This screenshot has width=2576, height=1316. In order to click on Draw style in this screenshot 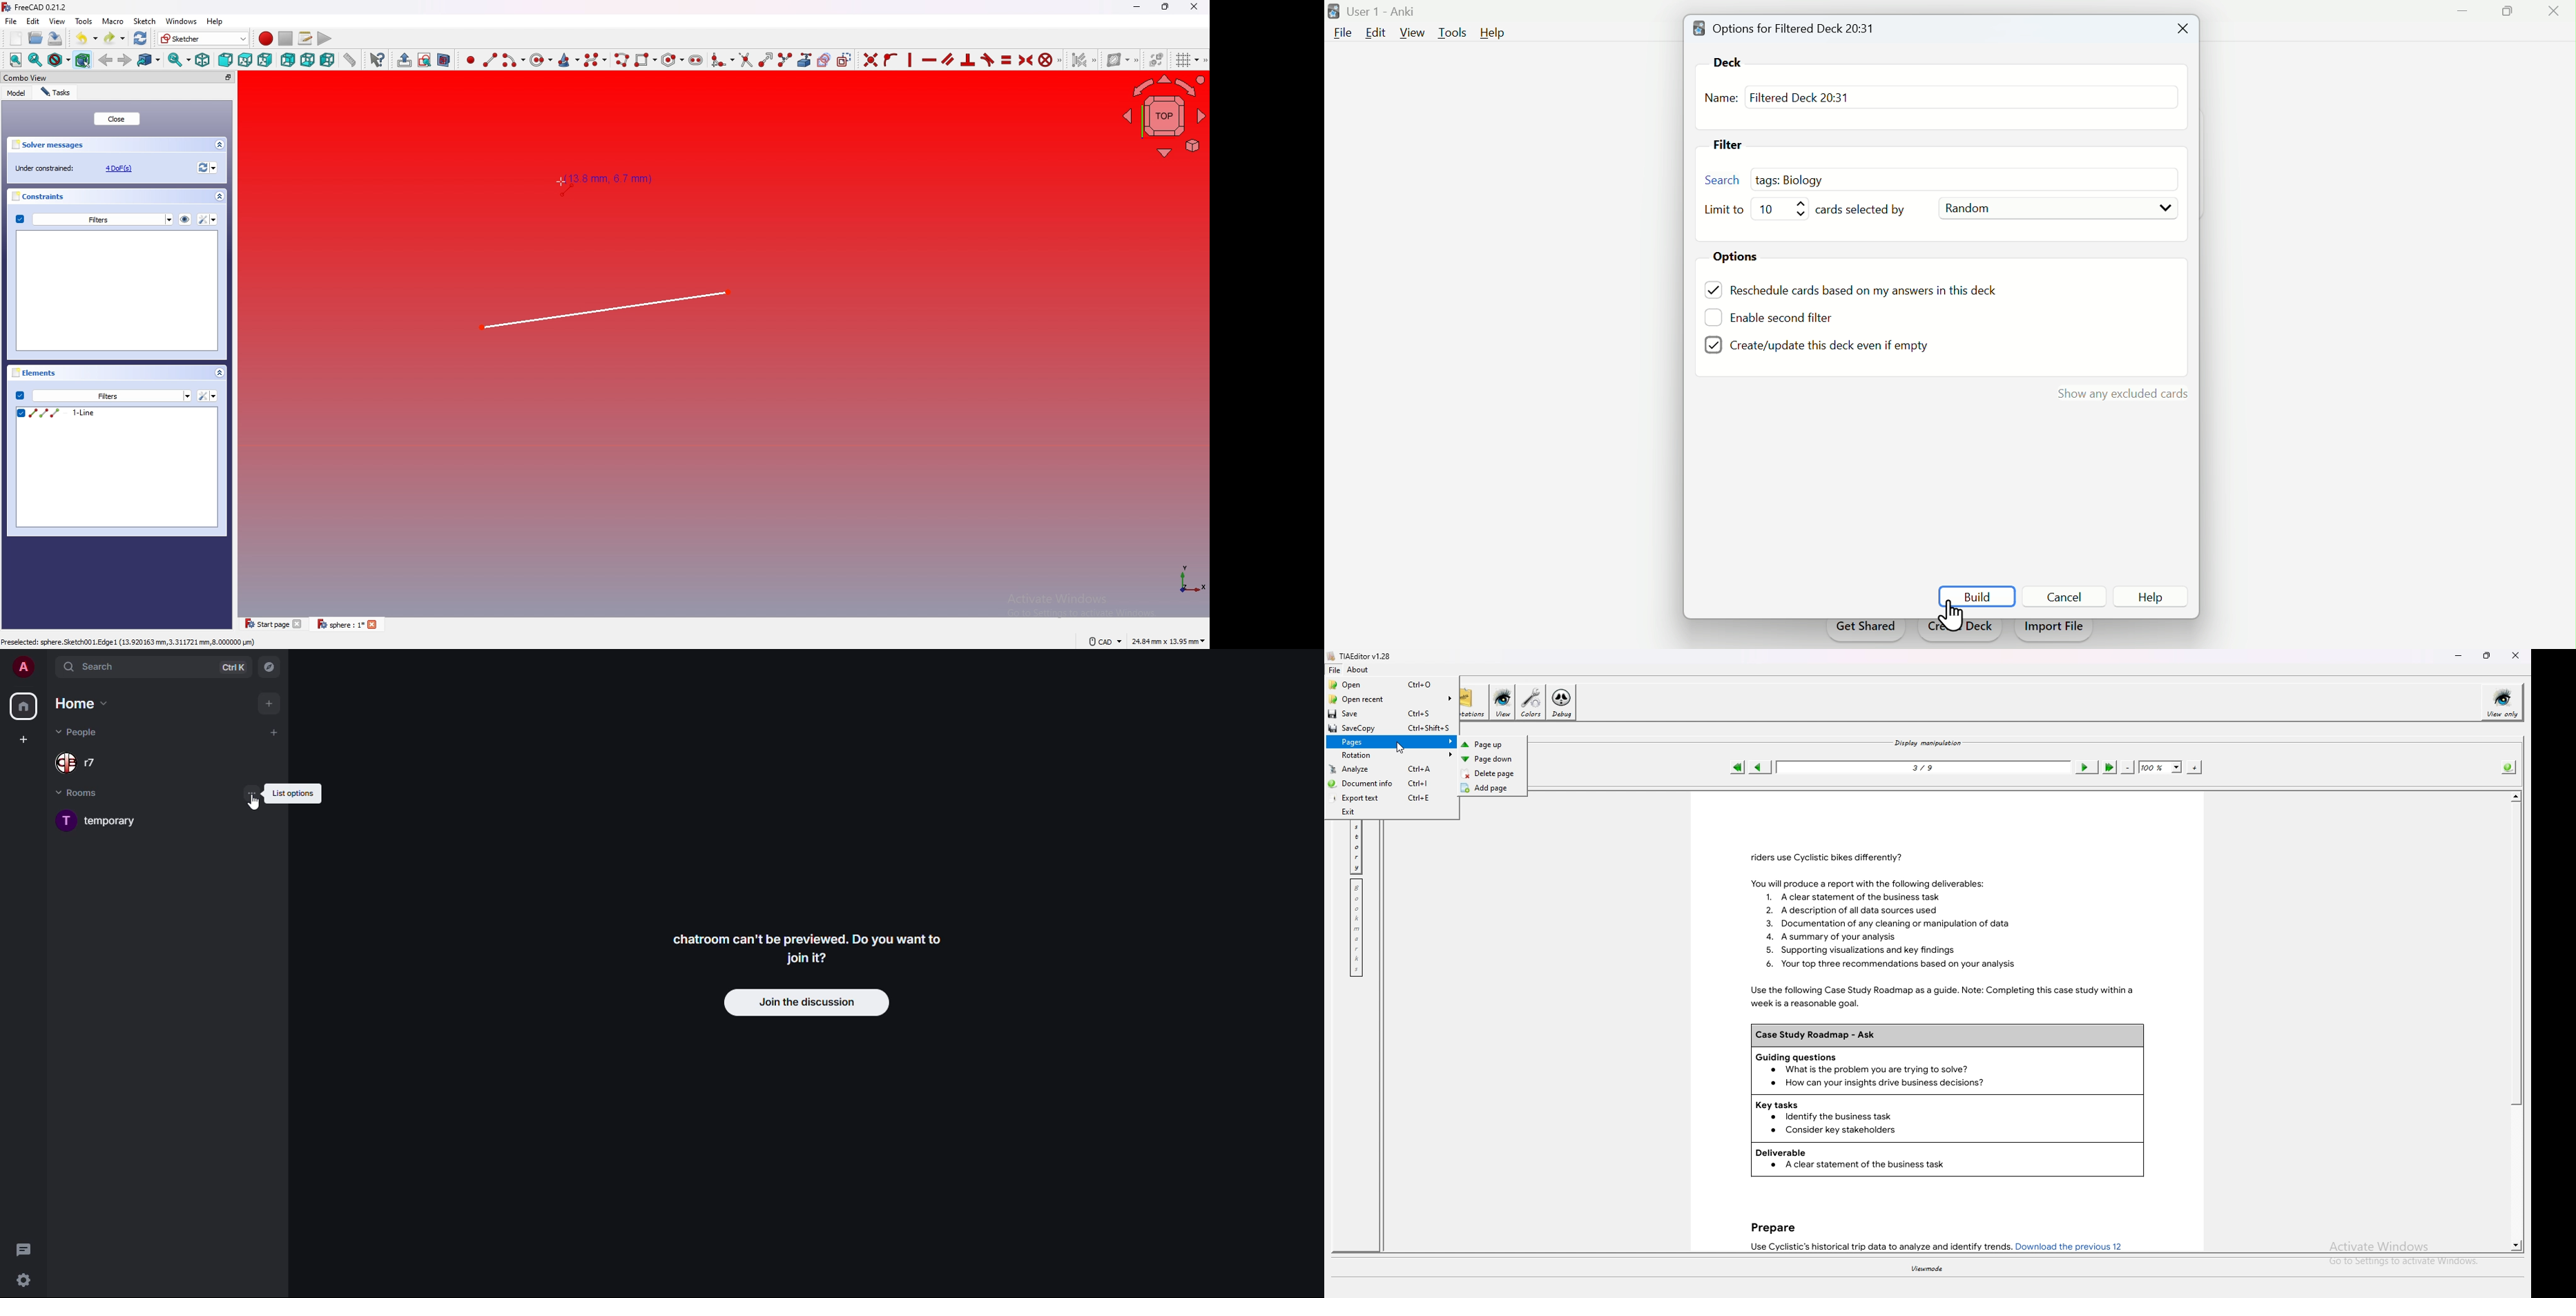, I will do `click(58, 60)`.